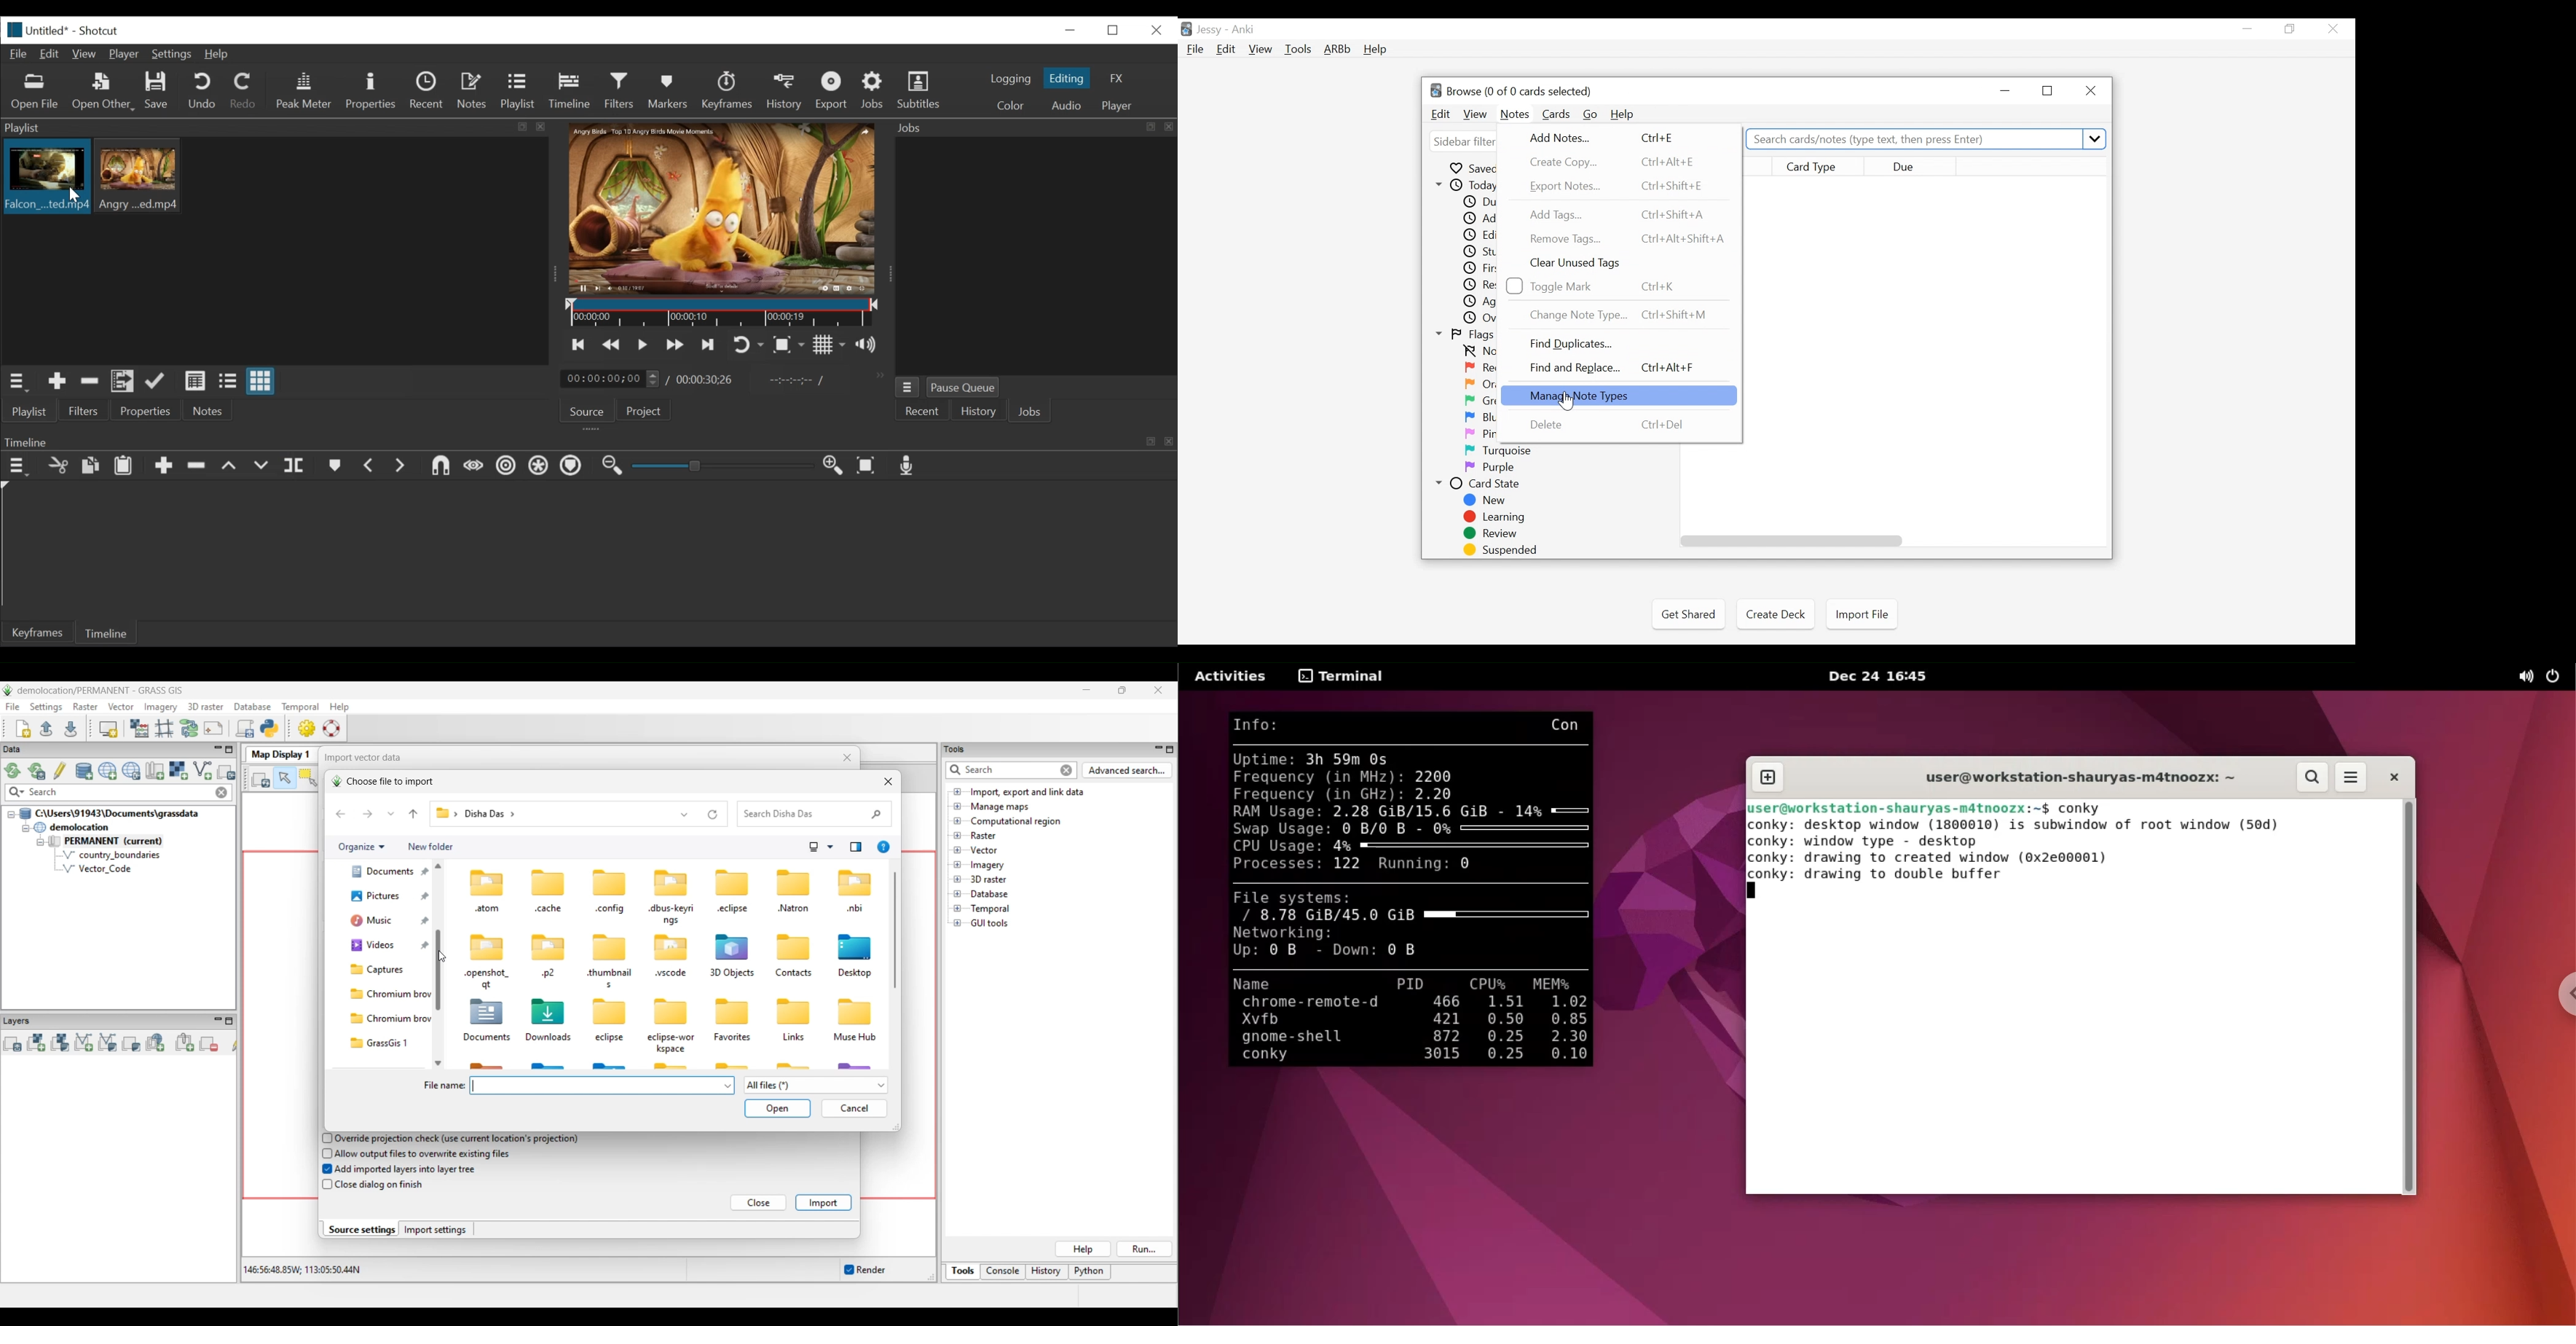  I want to click on Due, so click(1912, 166).